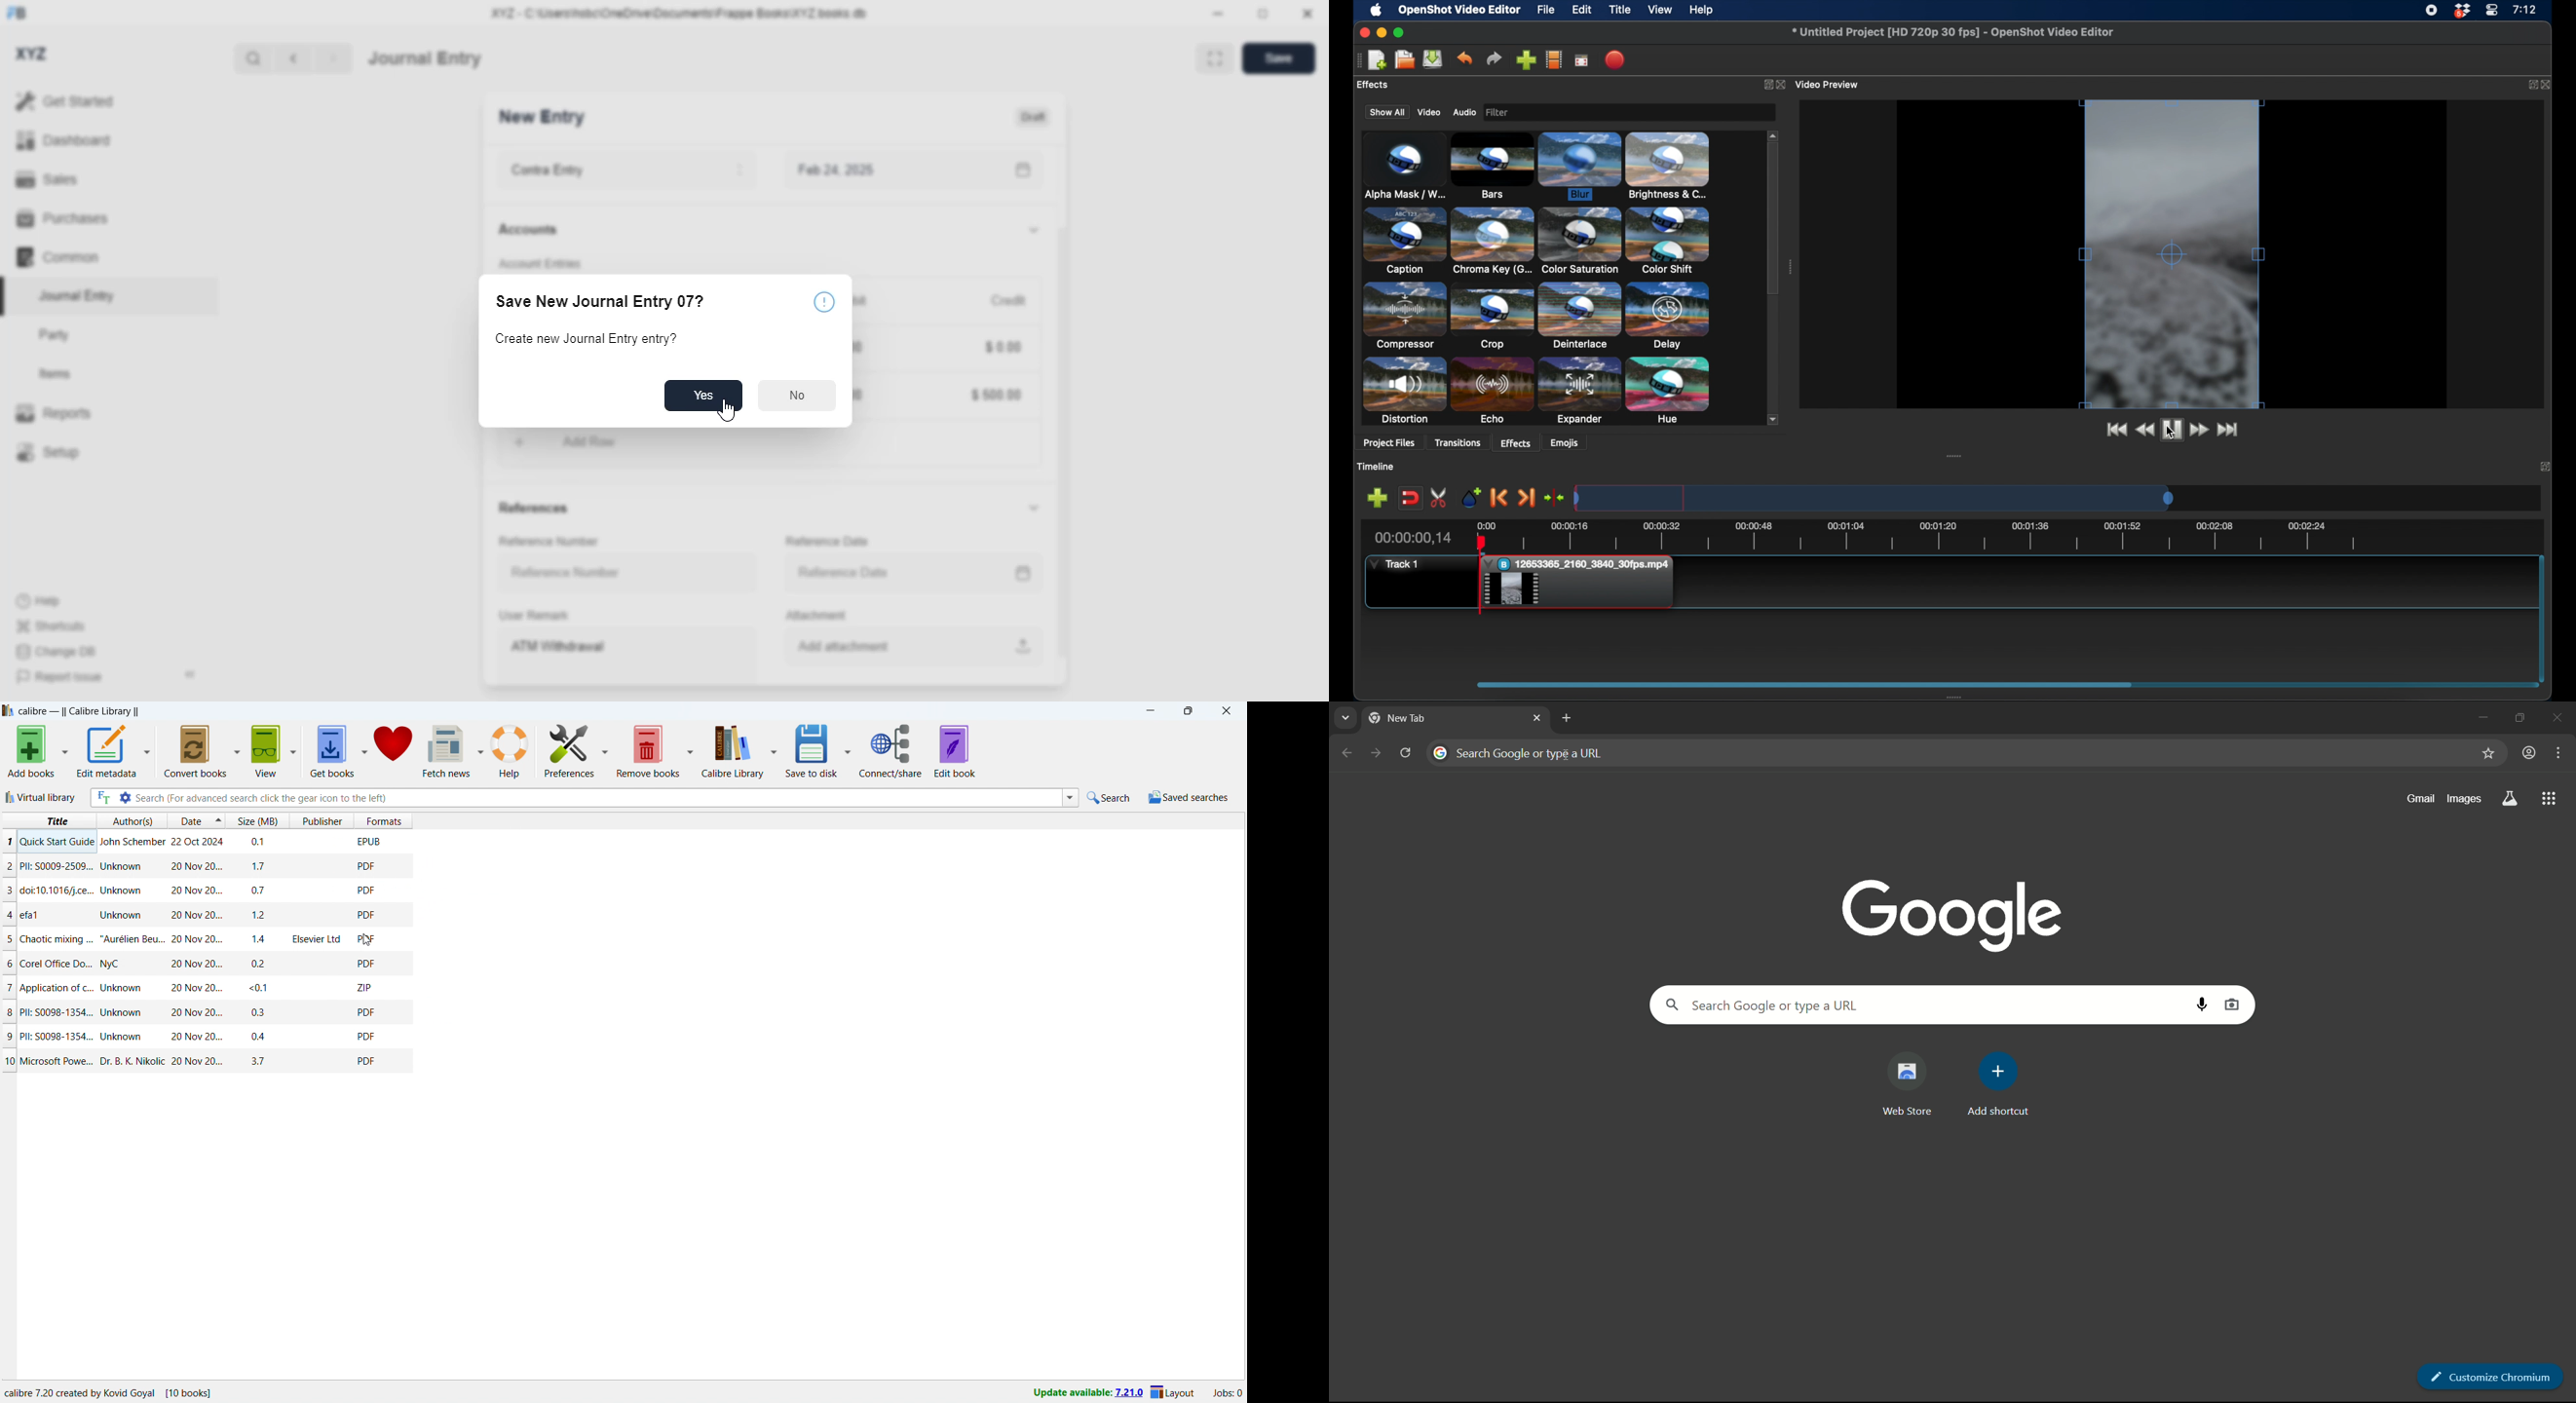 This screenshot has height=1428, width=2576. What do you see at coordinates (1465, 58) in the screenshot?
I see `undo` at bounding box center [1465, 58].